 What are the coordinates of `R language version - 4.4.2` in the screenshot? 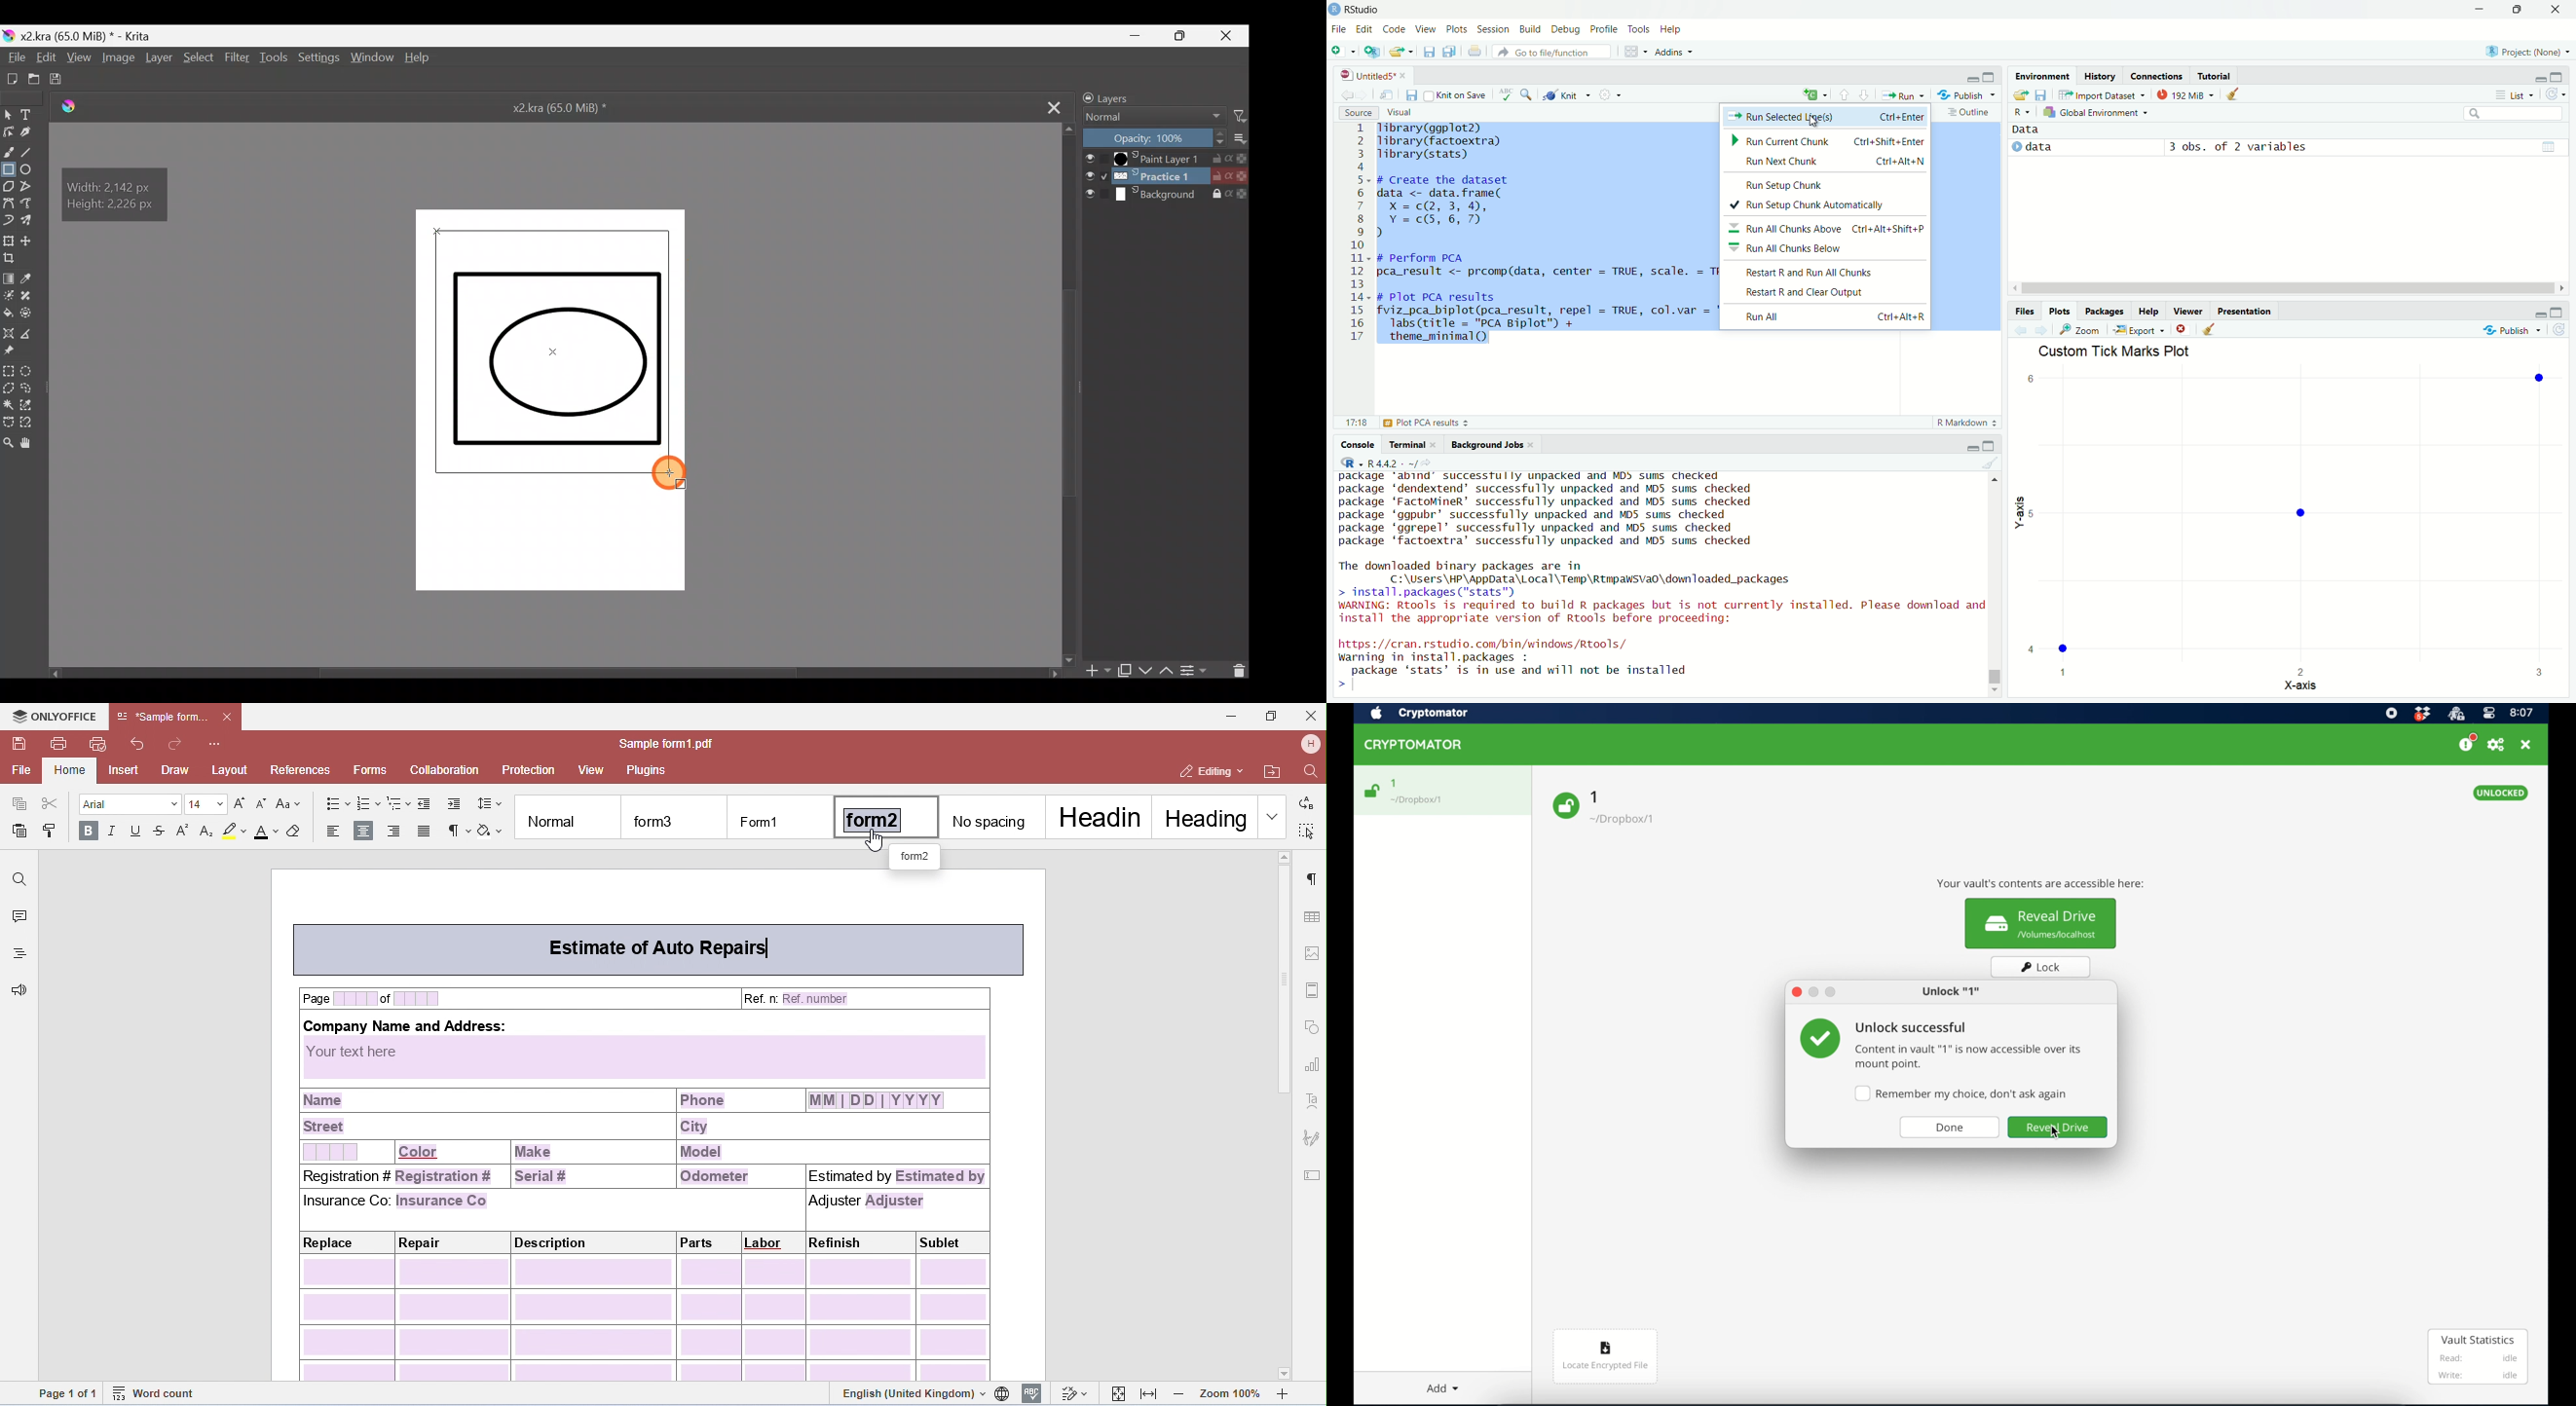 It's located at (1397, 463).